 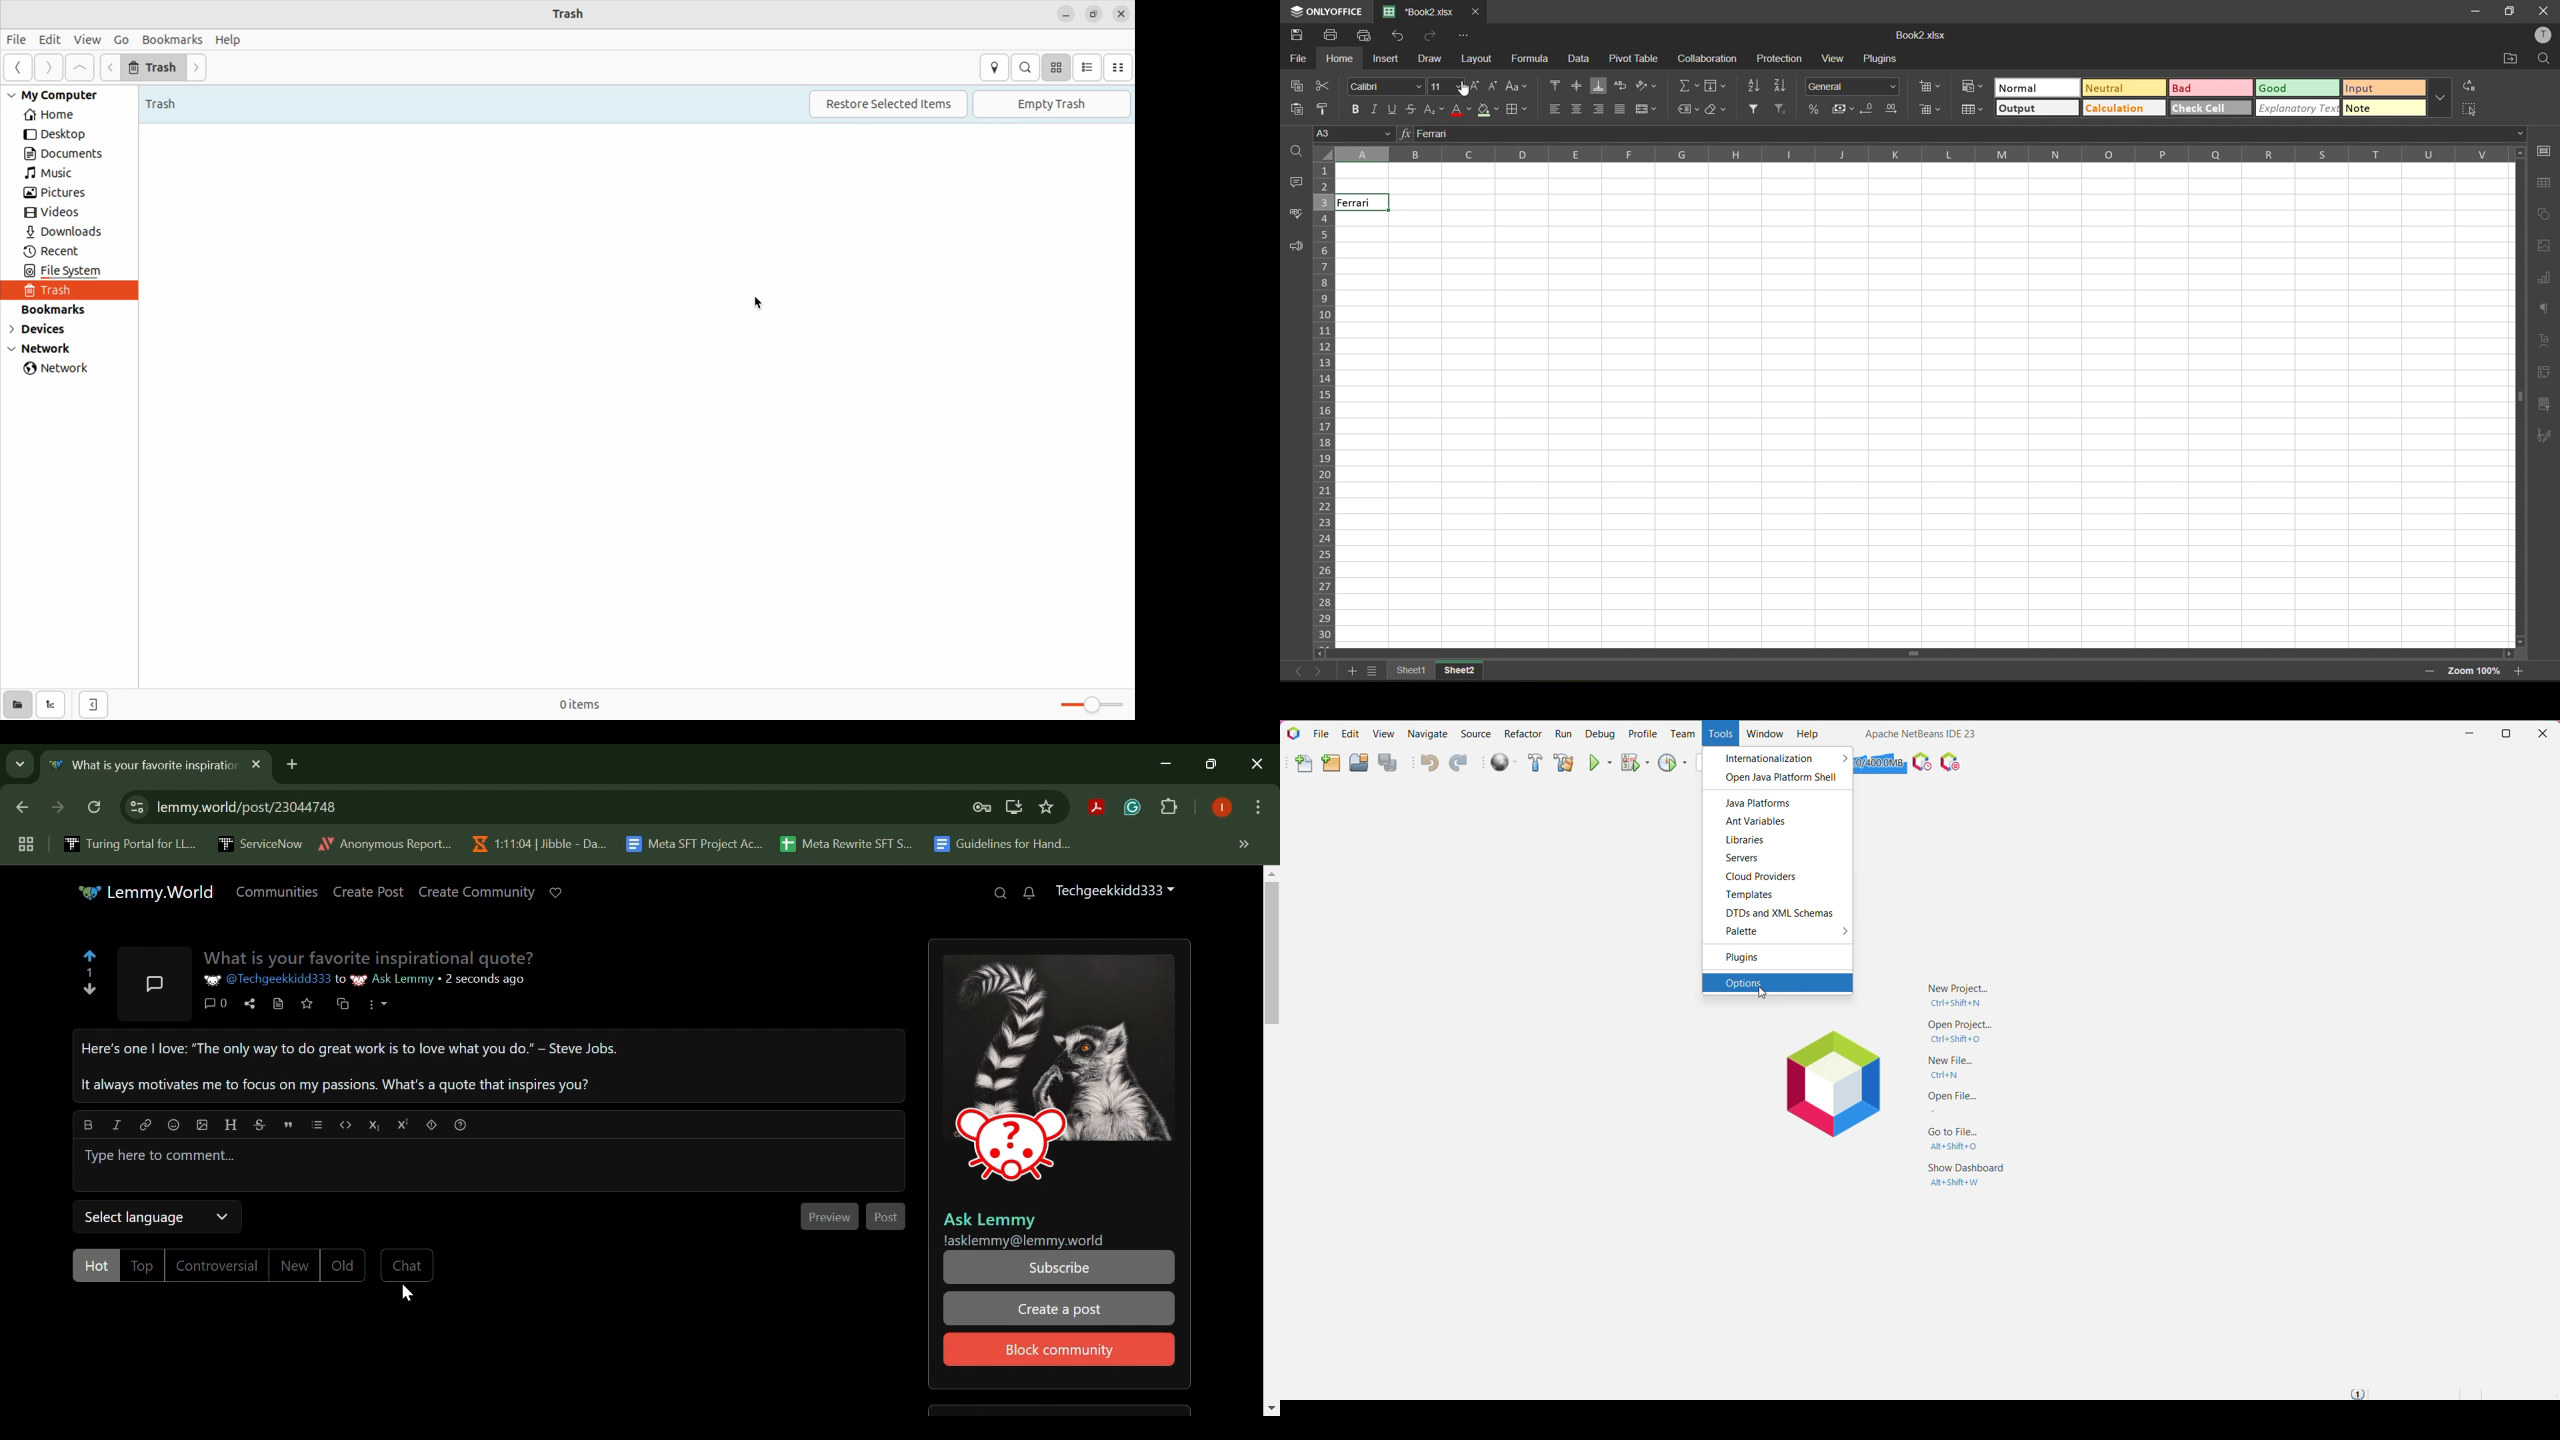 What do you see at coordinates (1365, 35) in the screenshot?
I see `quick print` at bounding box center [1365, 35].